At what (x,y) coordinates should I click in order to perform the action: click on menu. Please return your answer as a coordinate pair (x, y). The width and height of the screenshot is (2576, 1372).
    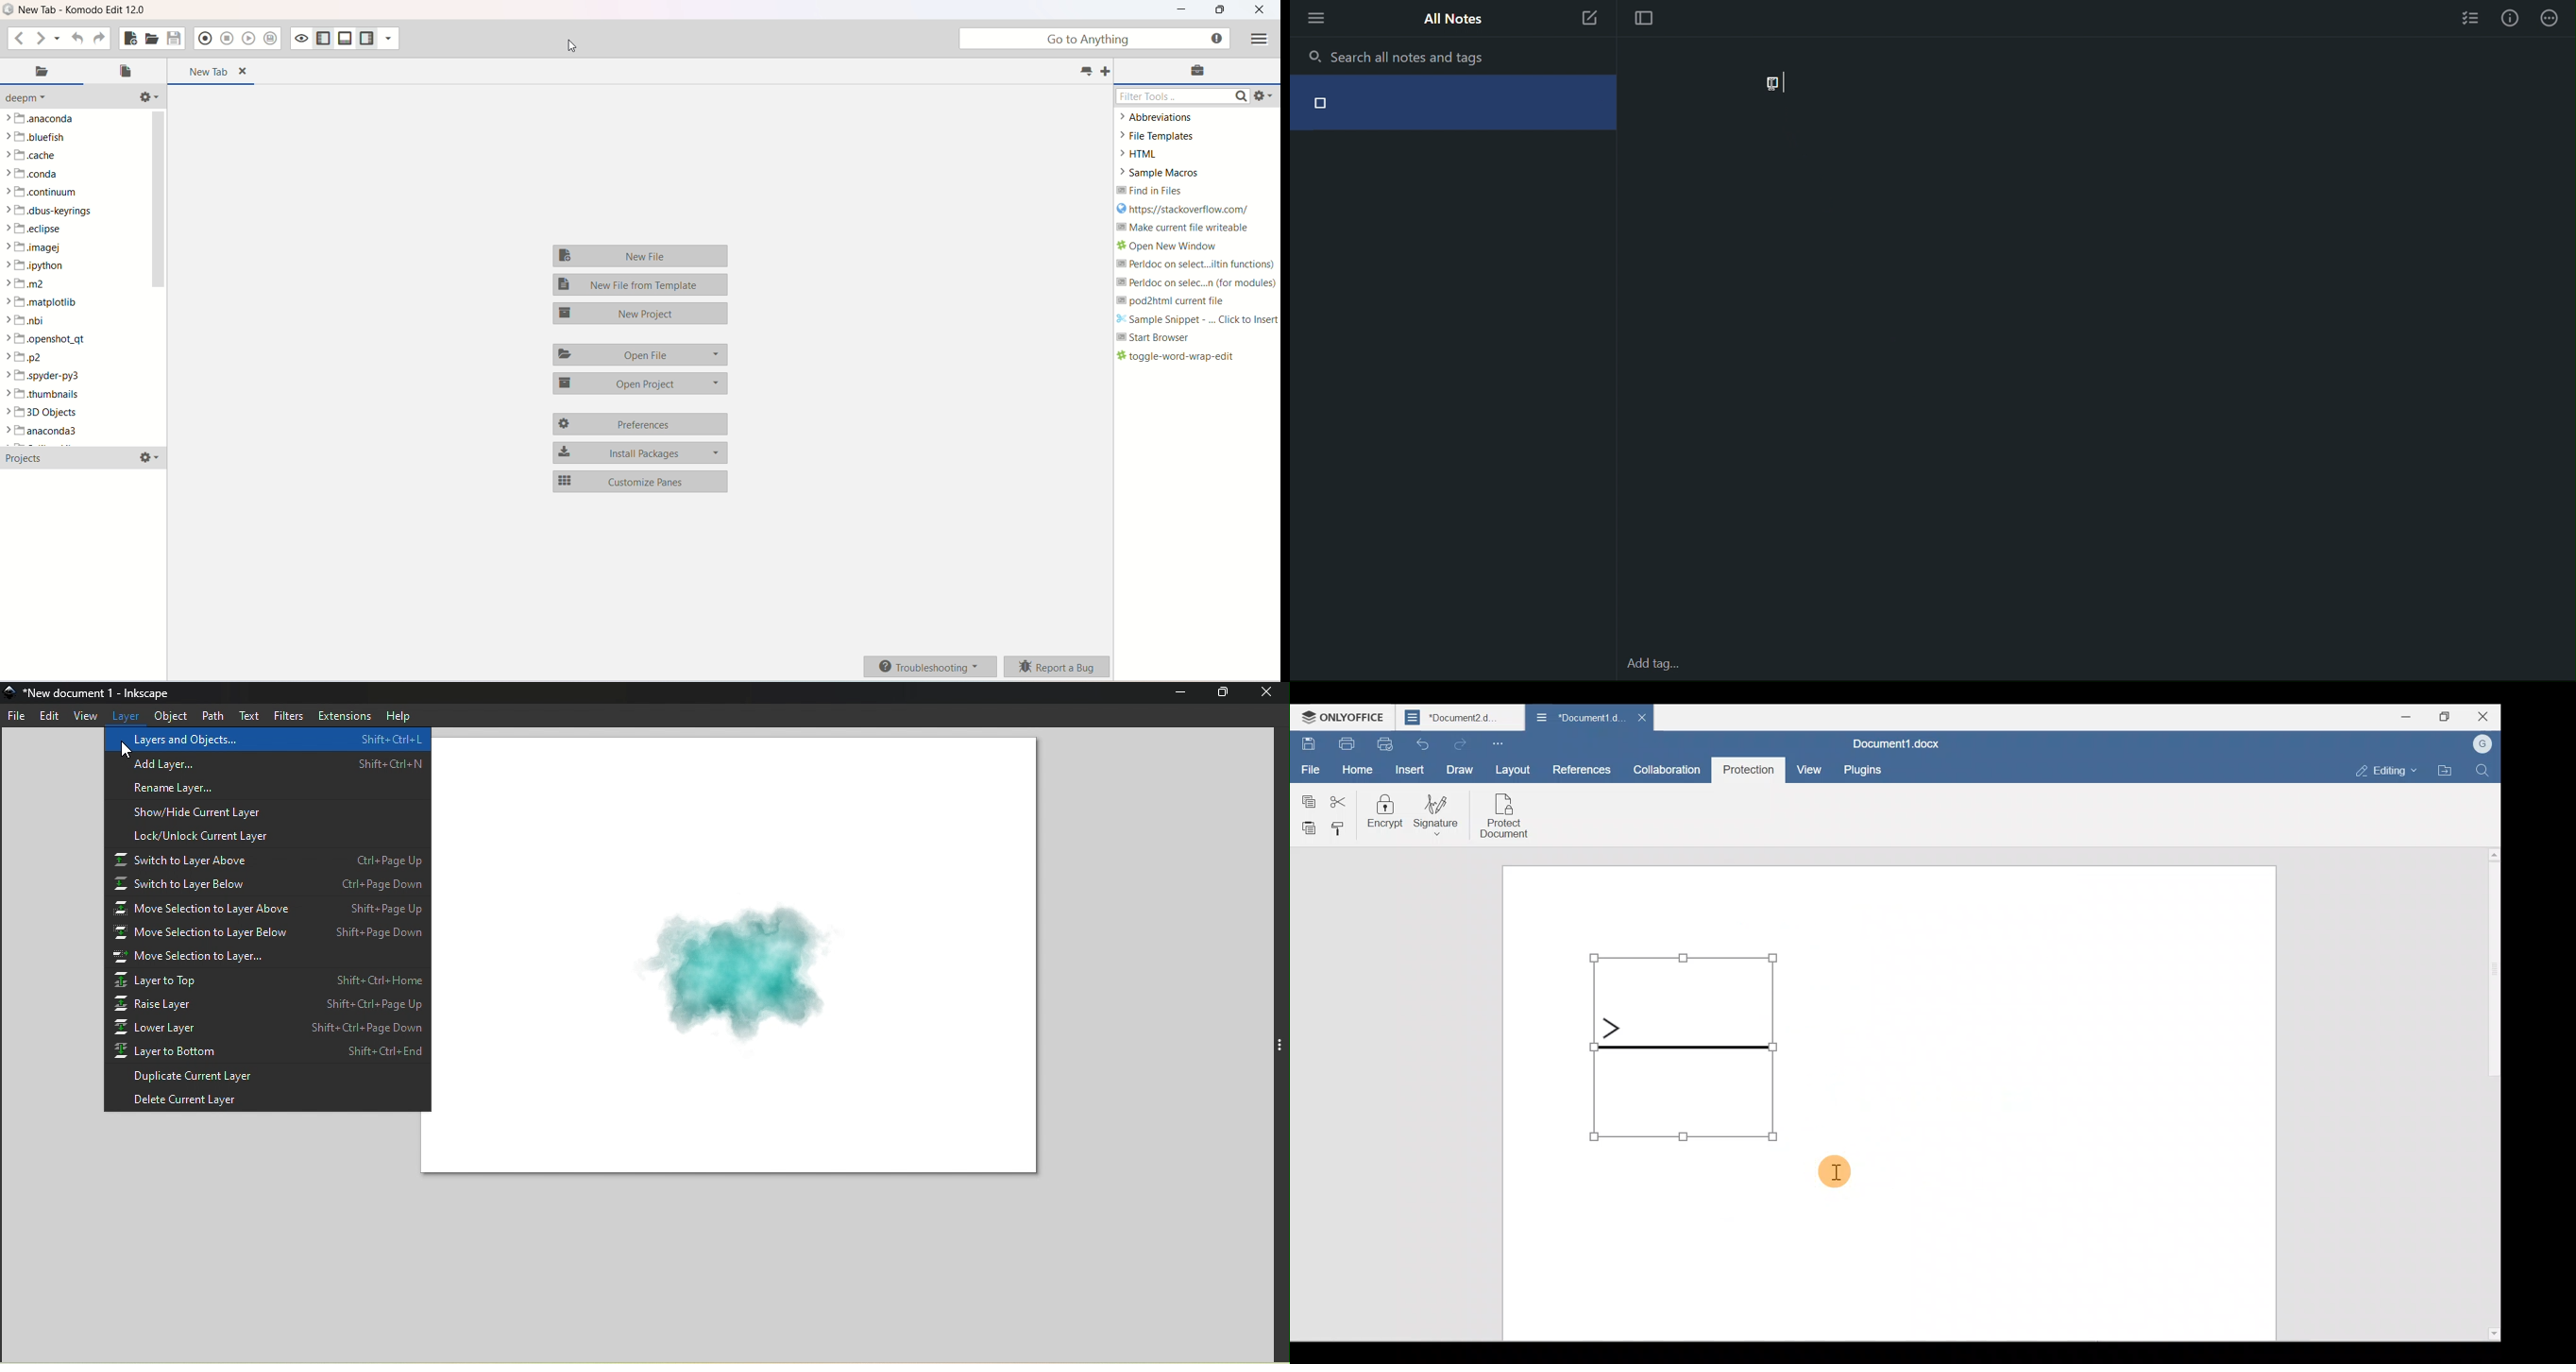
    Looking at the image, I should click on (1257, 41).